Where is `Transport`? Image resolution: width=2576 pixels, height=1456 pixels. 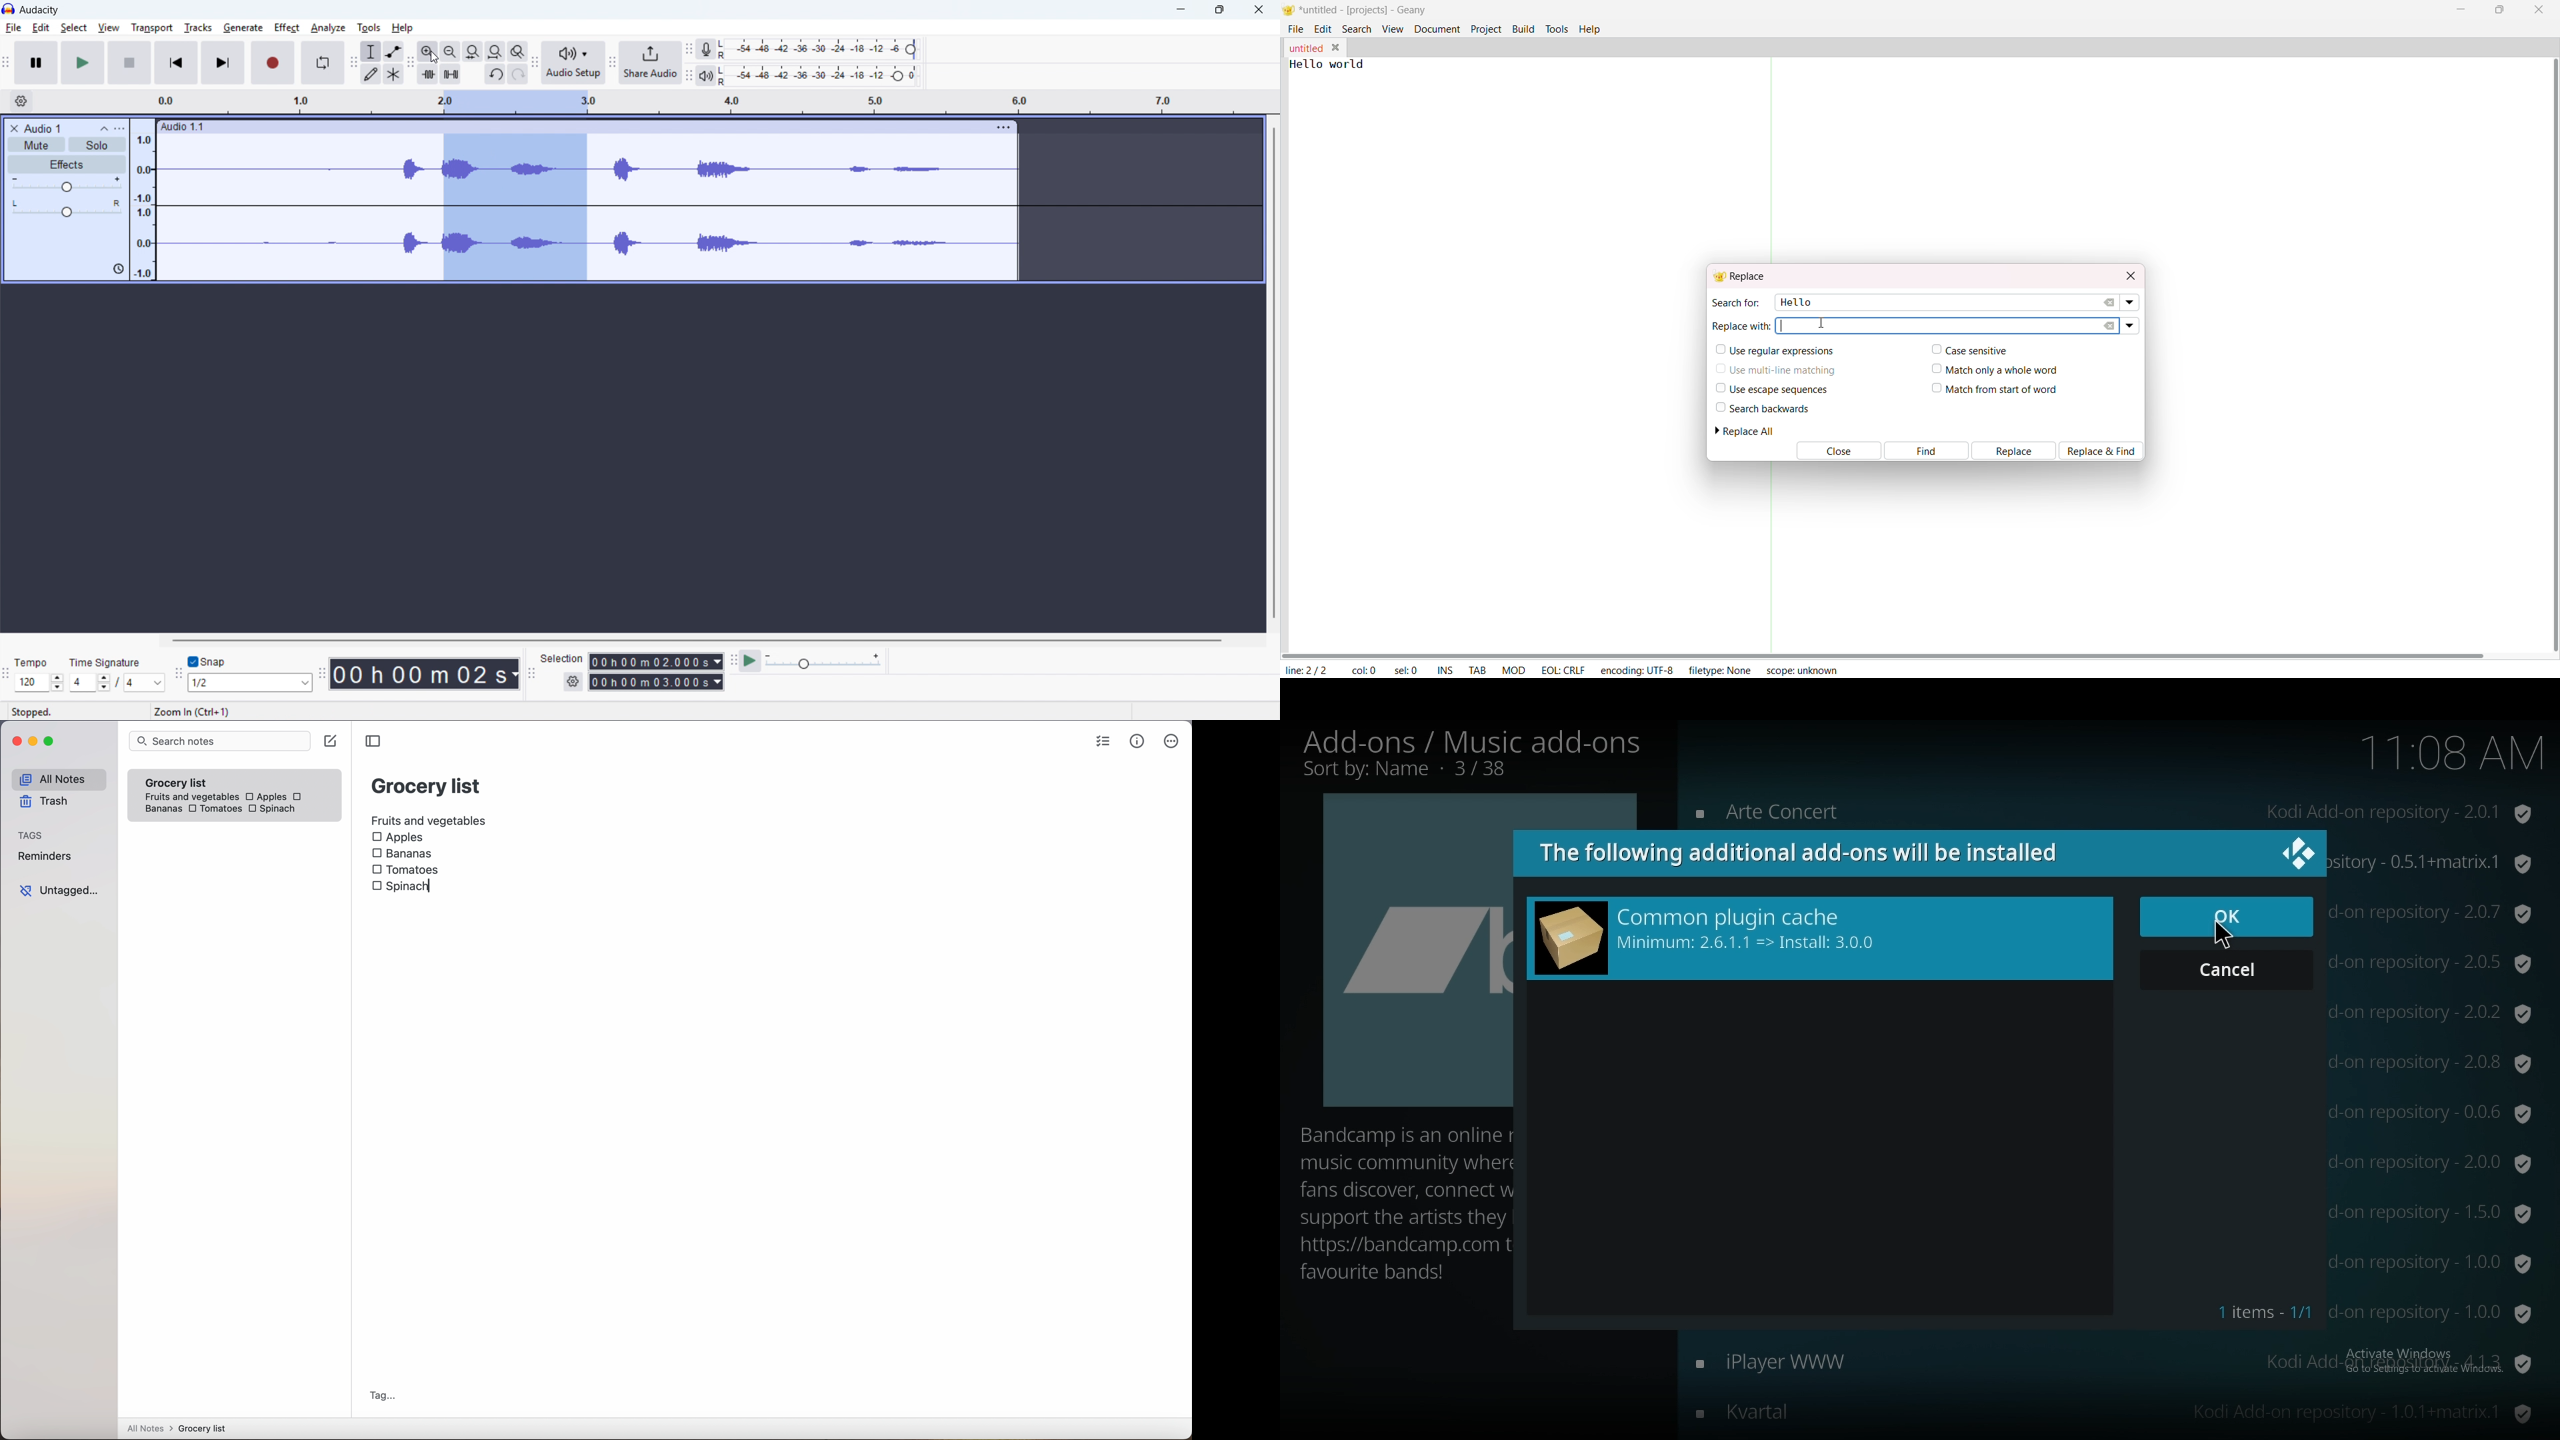
Transport is located at coordinates (152, 28).